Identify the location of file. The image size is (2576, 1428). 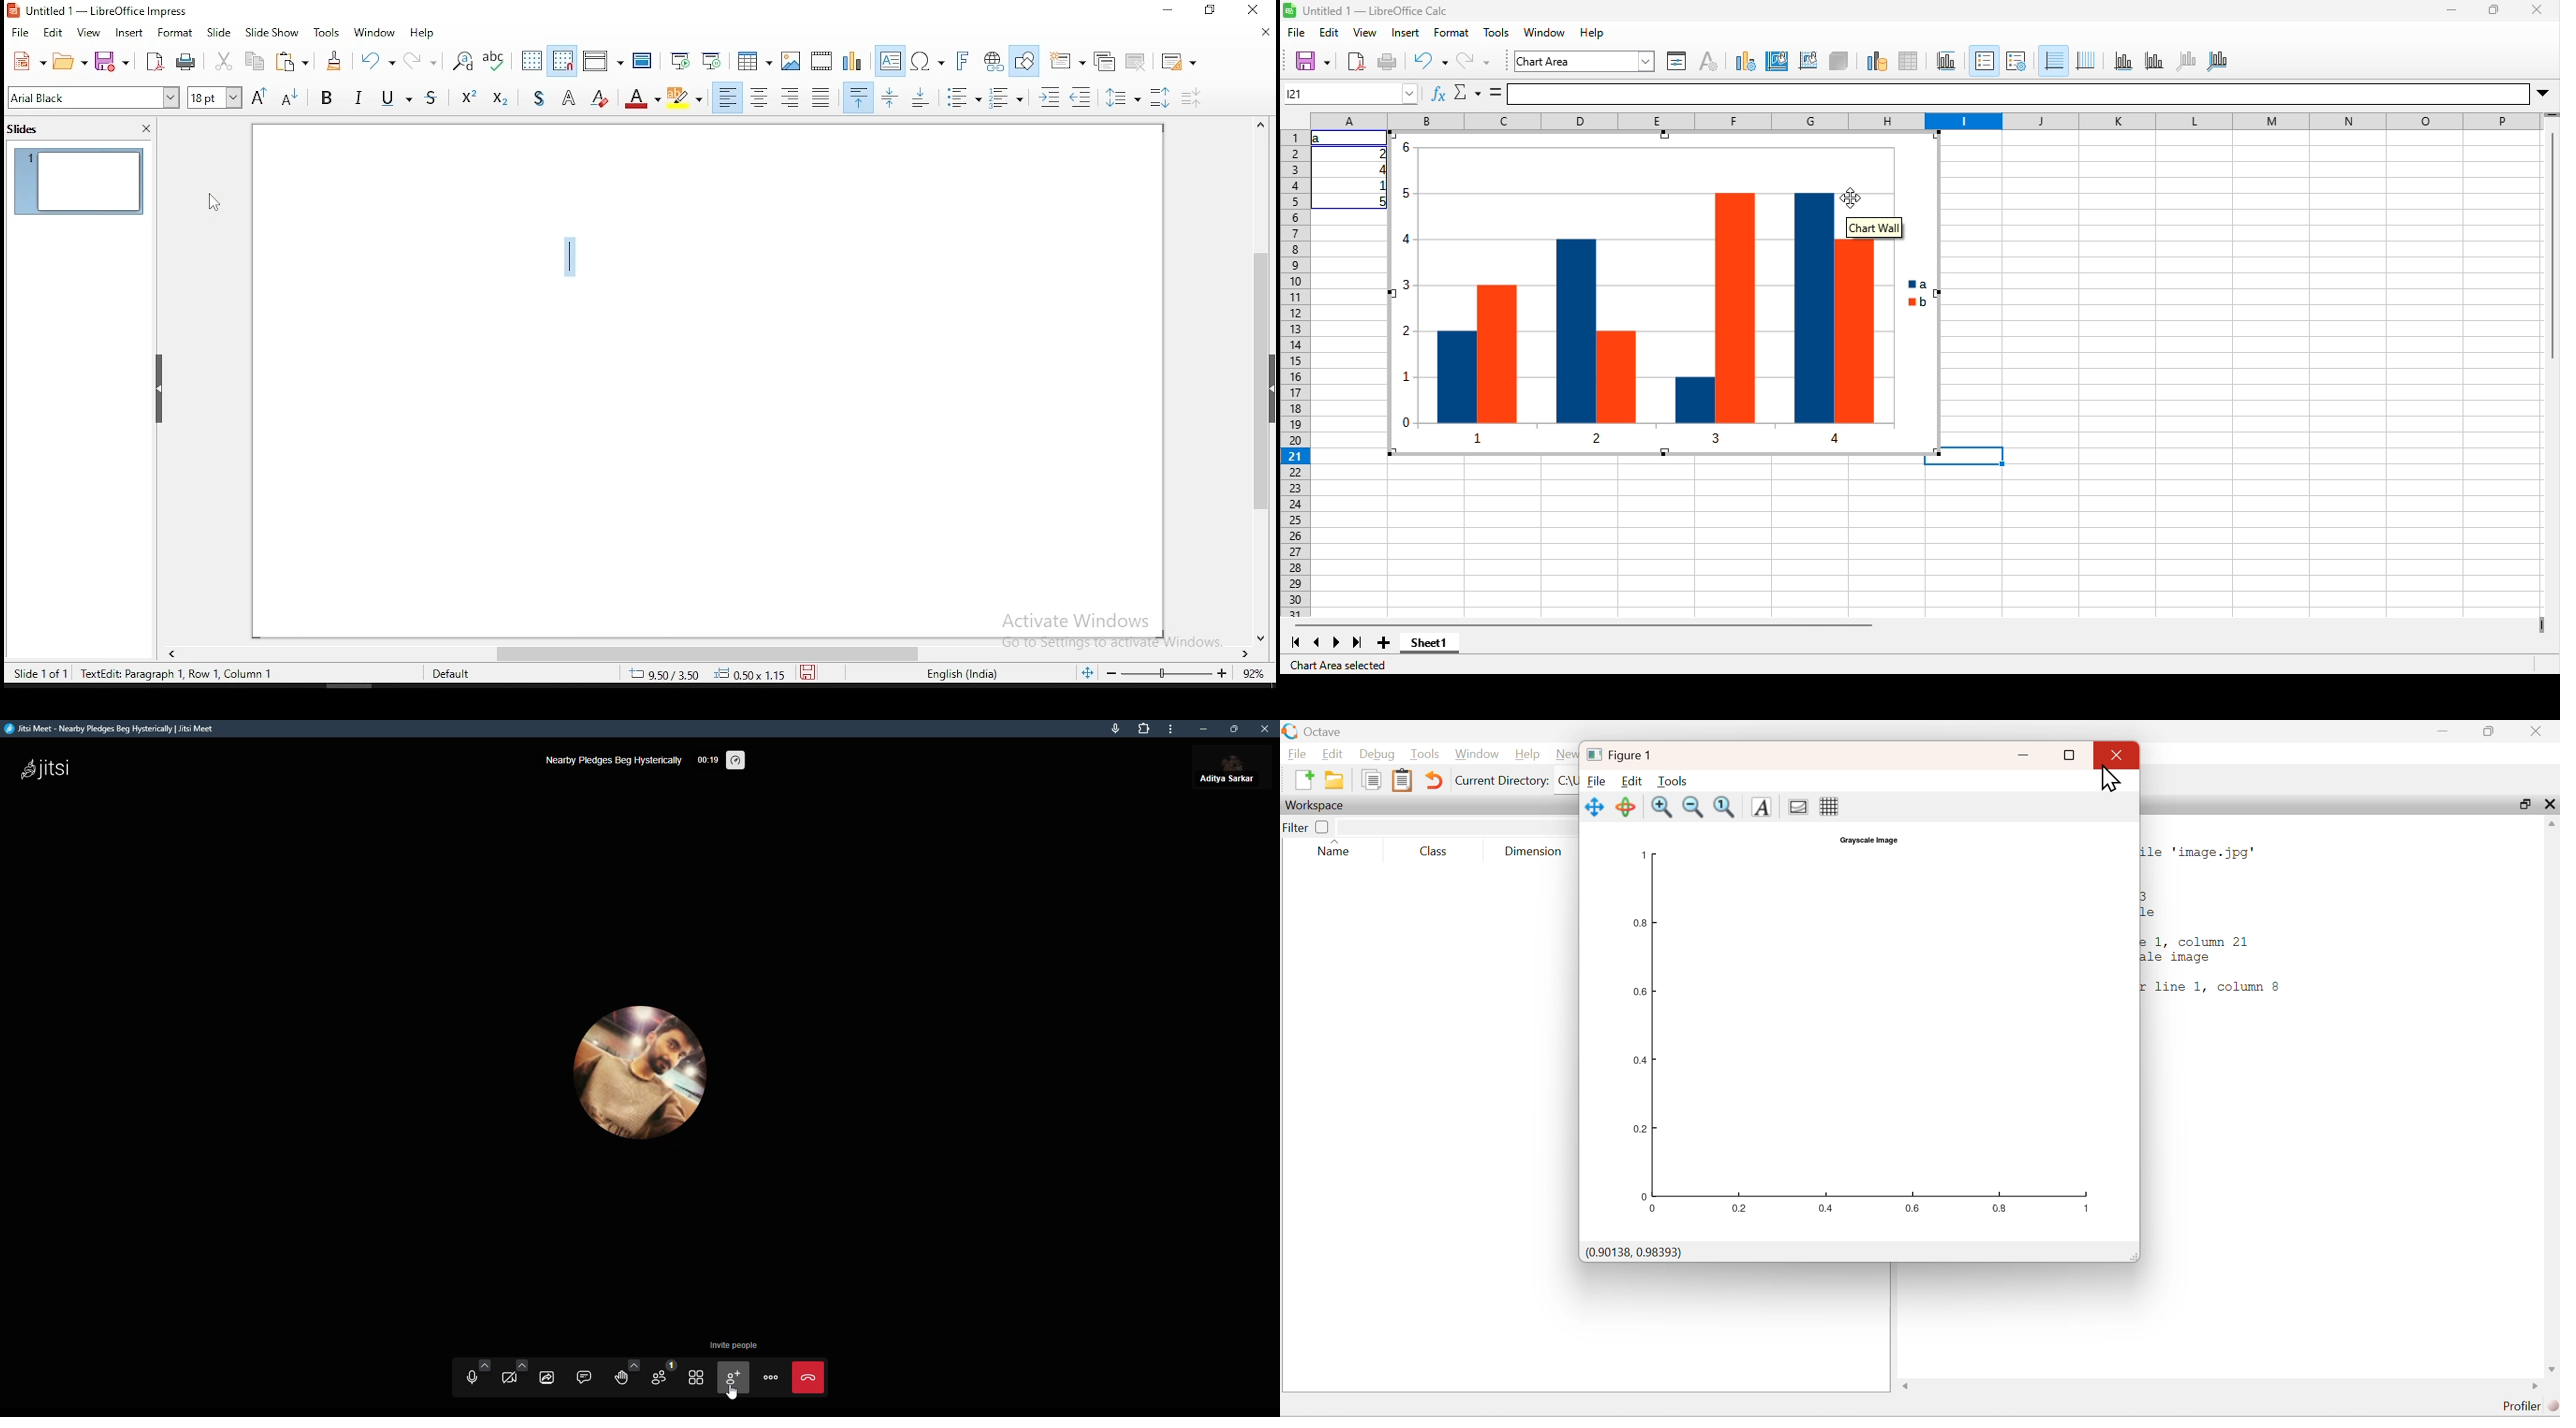
(1297, 32).